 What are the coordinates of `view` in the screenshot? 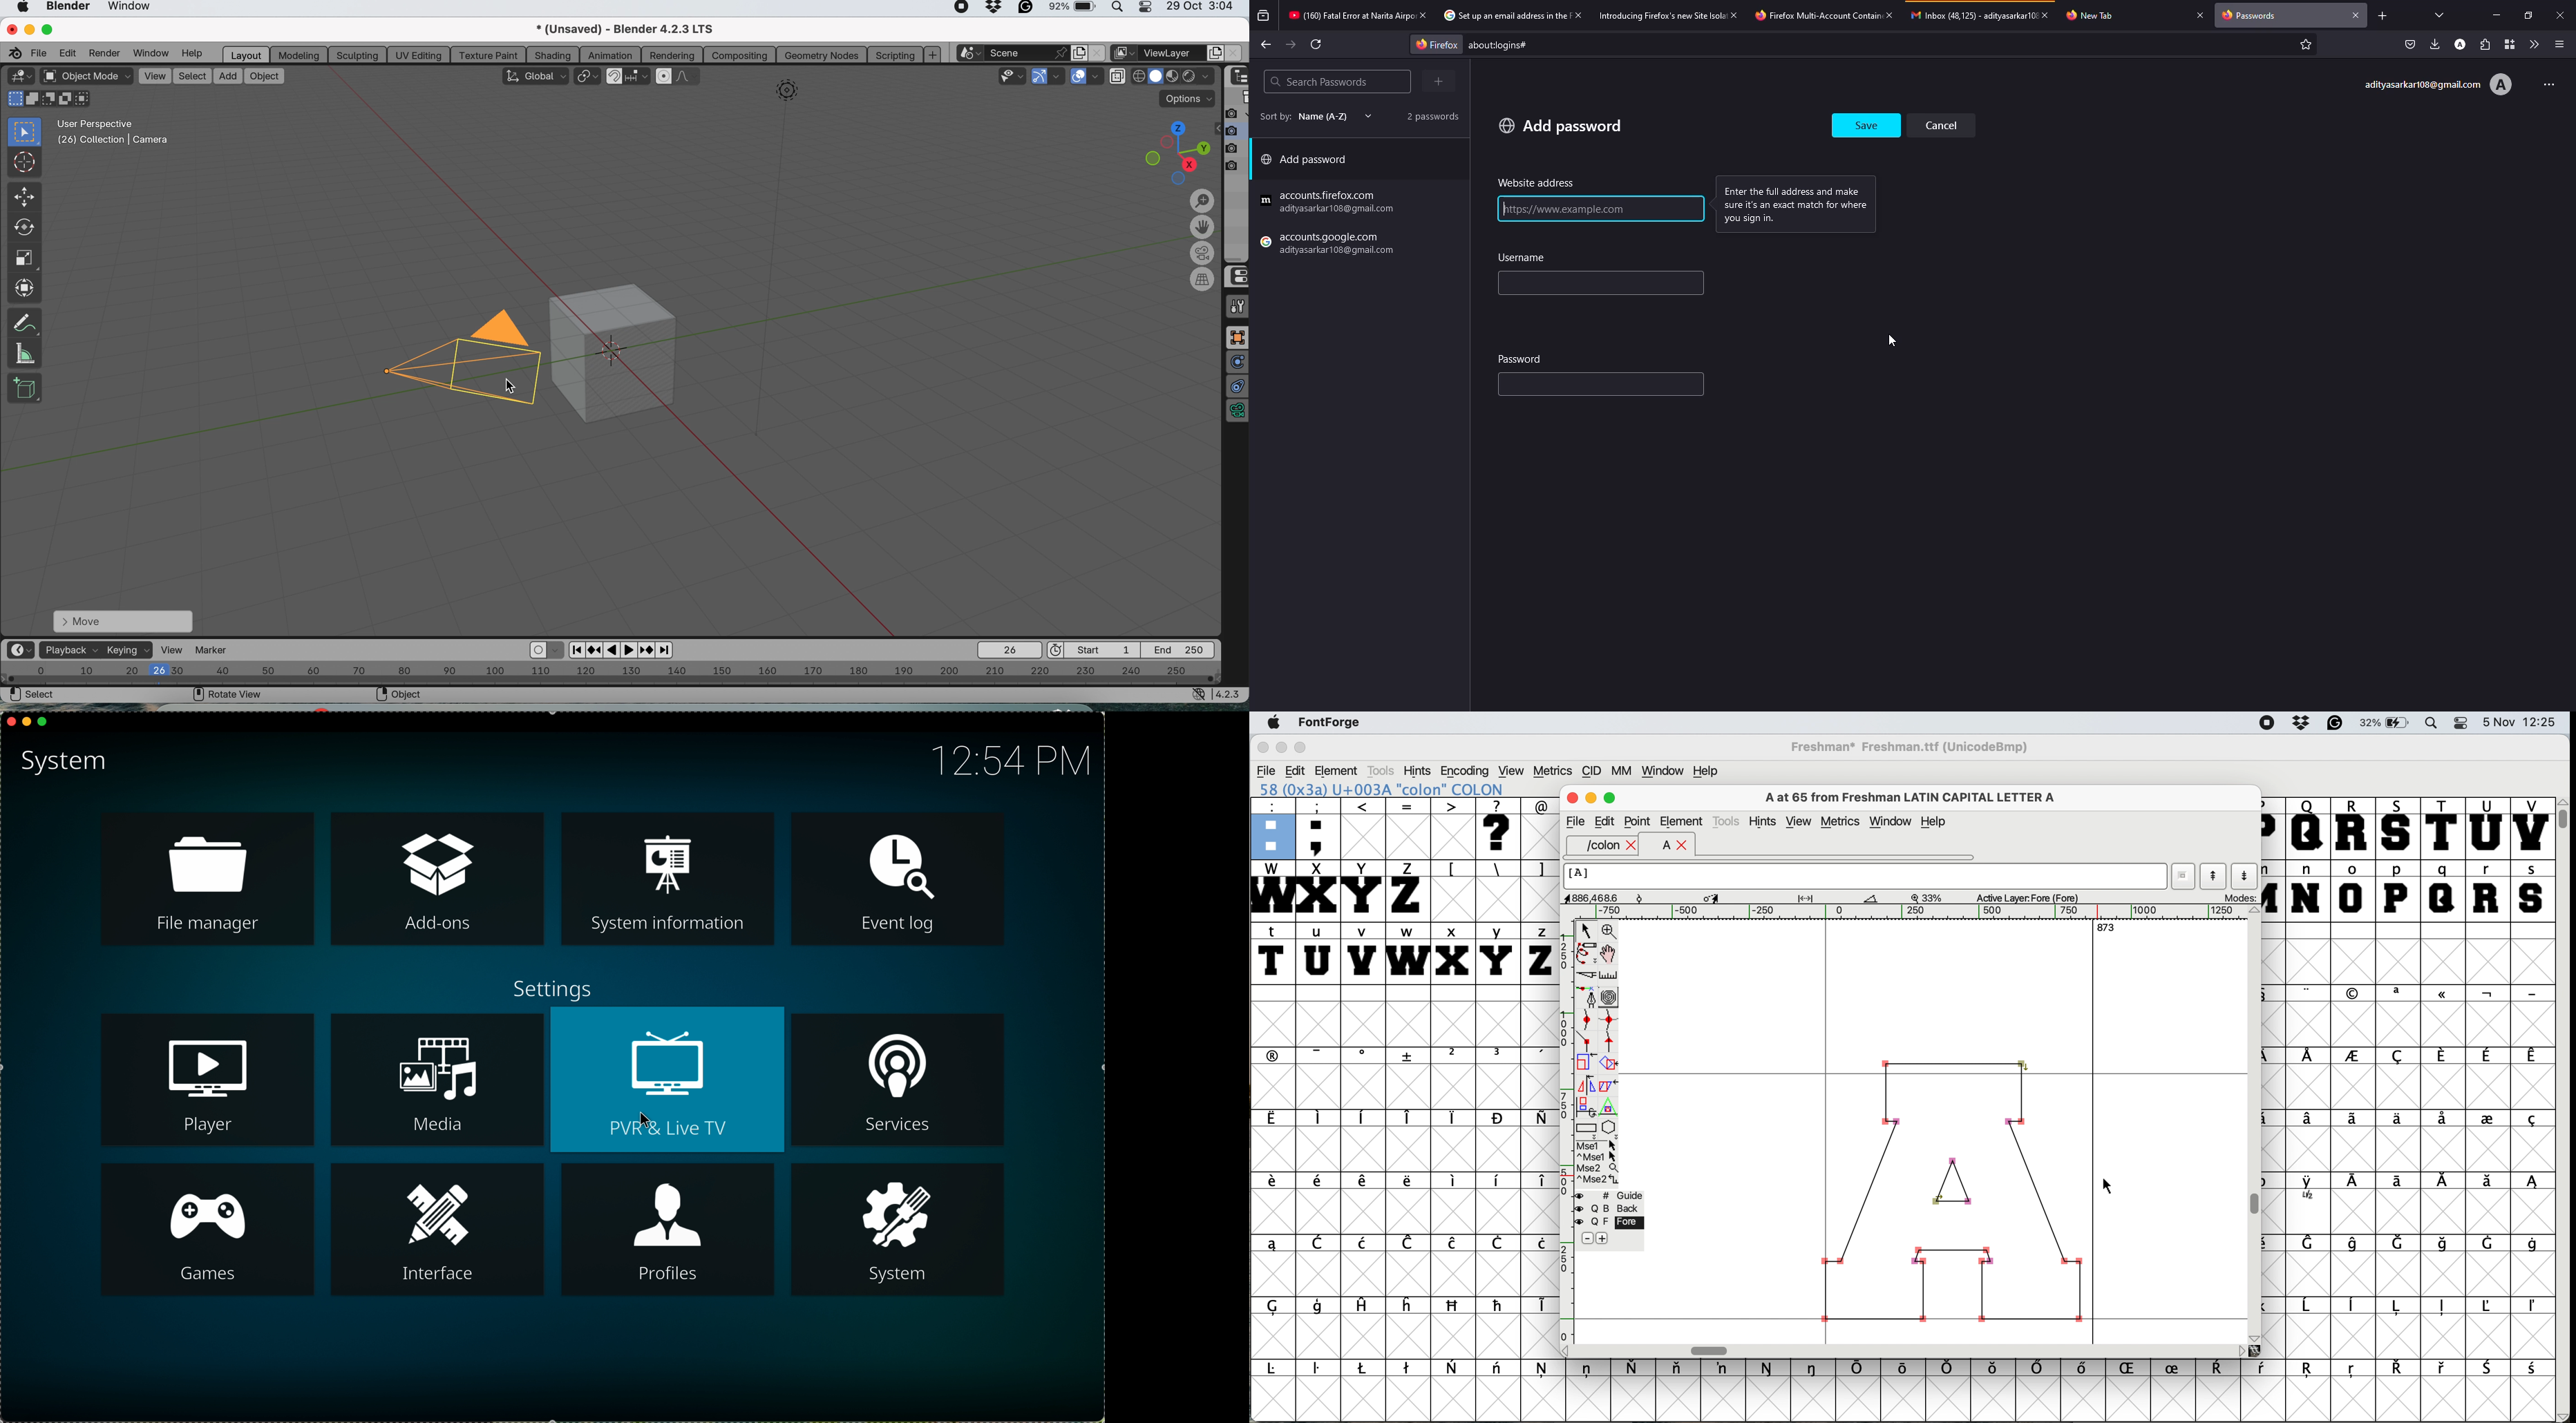 It's located at (154, 76).